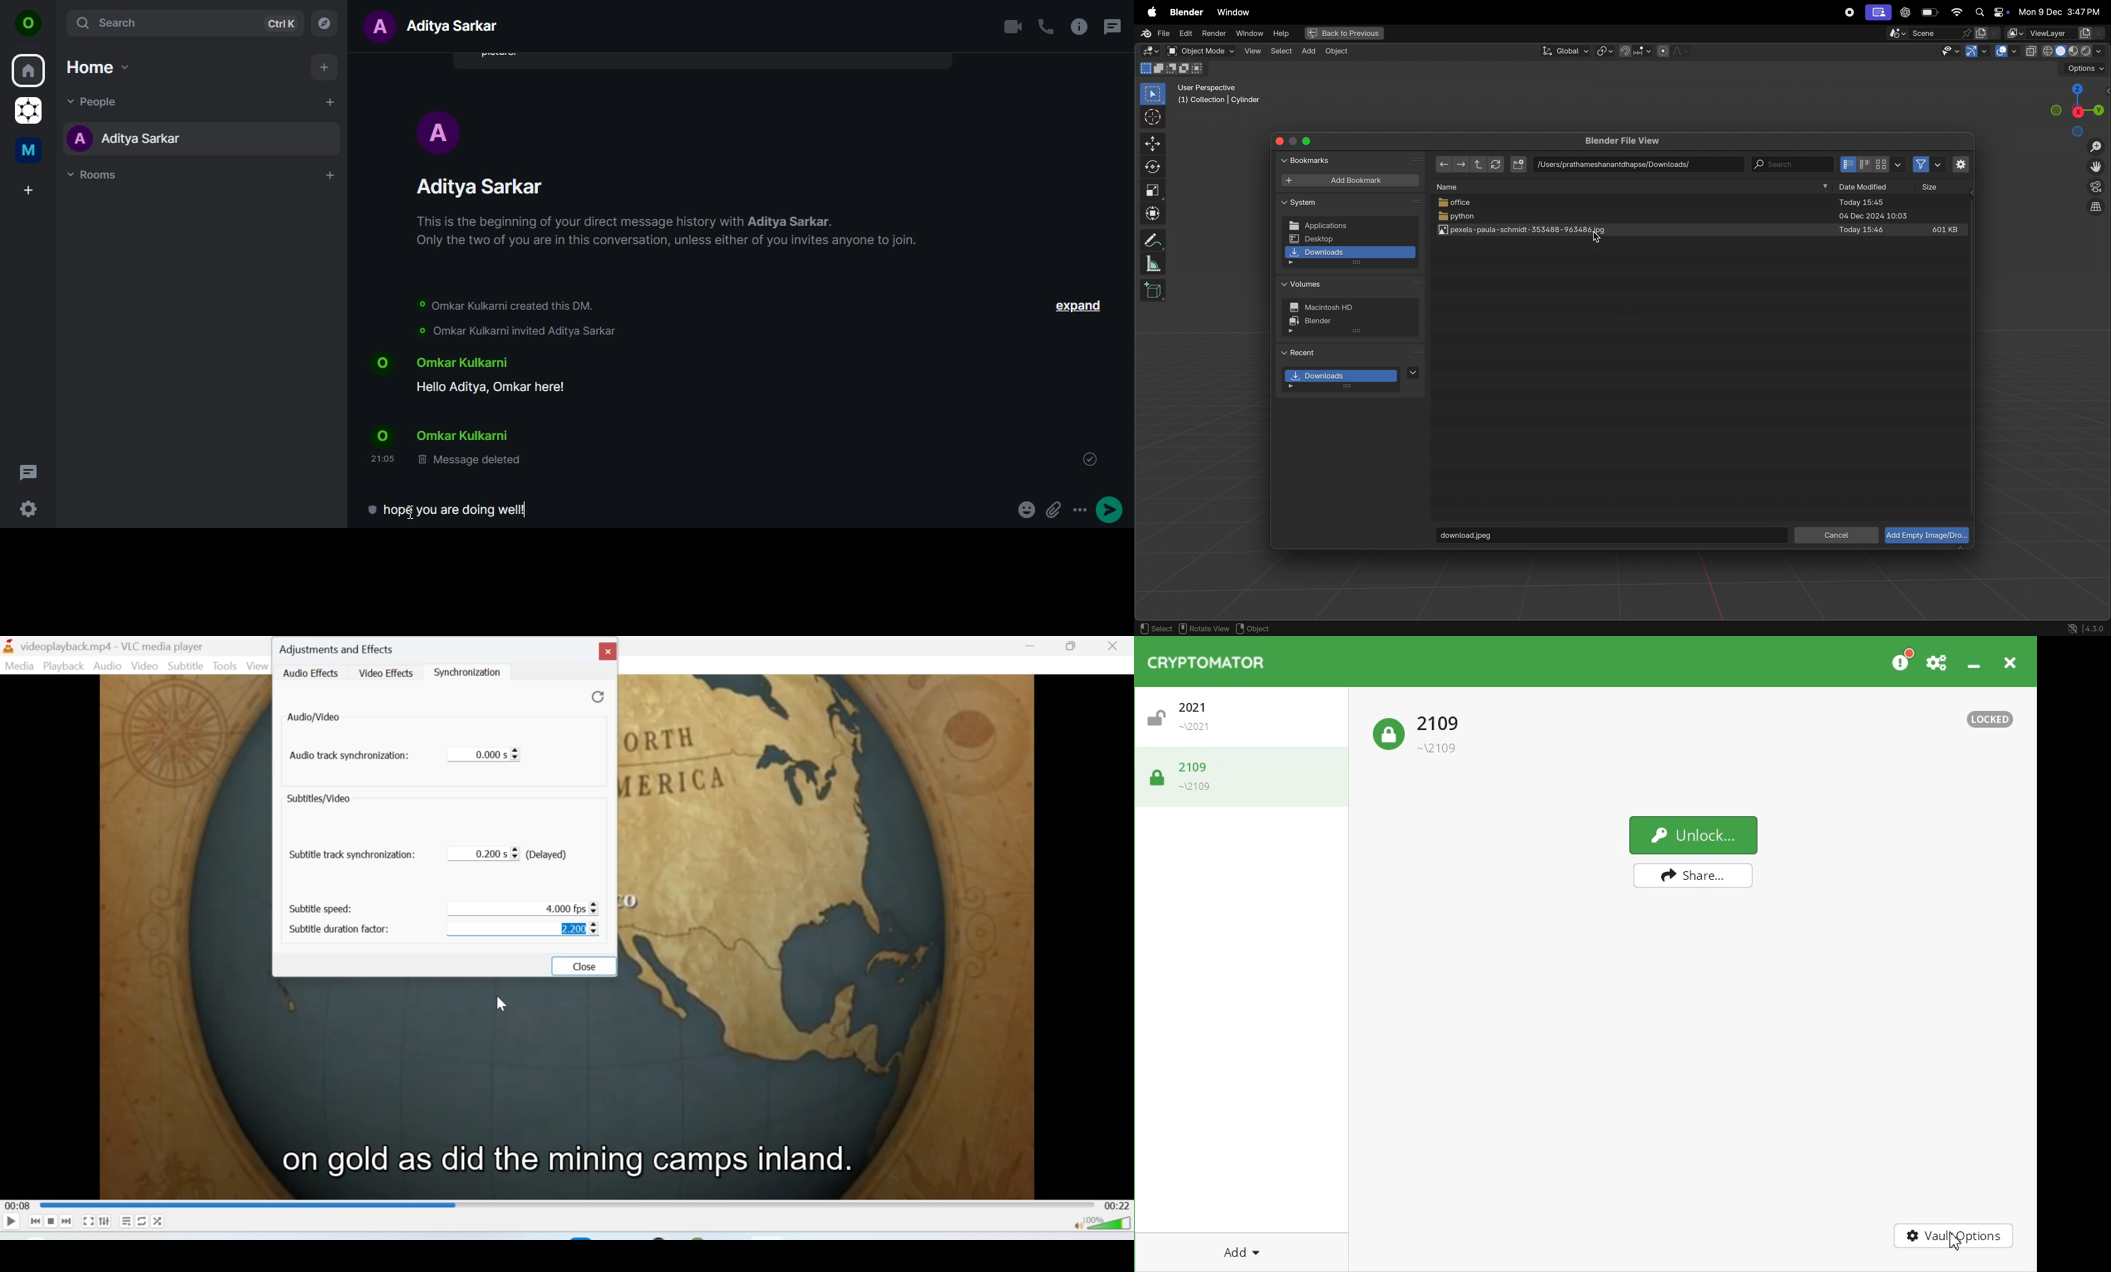 The height and width of the screenshot is (1288, 2128). What do you see at coordinates (323, 68) in the screenshot?
I see `add` at bounding box center [323, 68].